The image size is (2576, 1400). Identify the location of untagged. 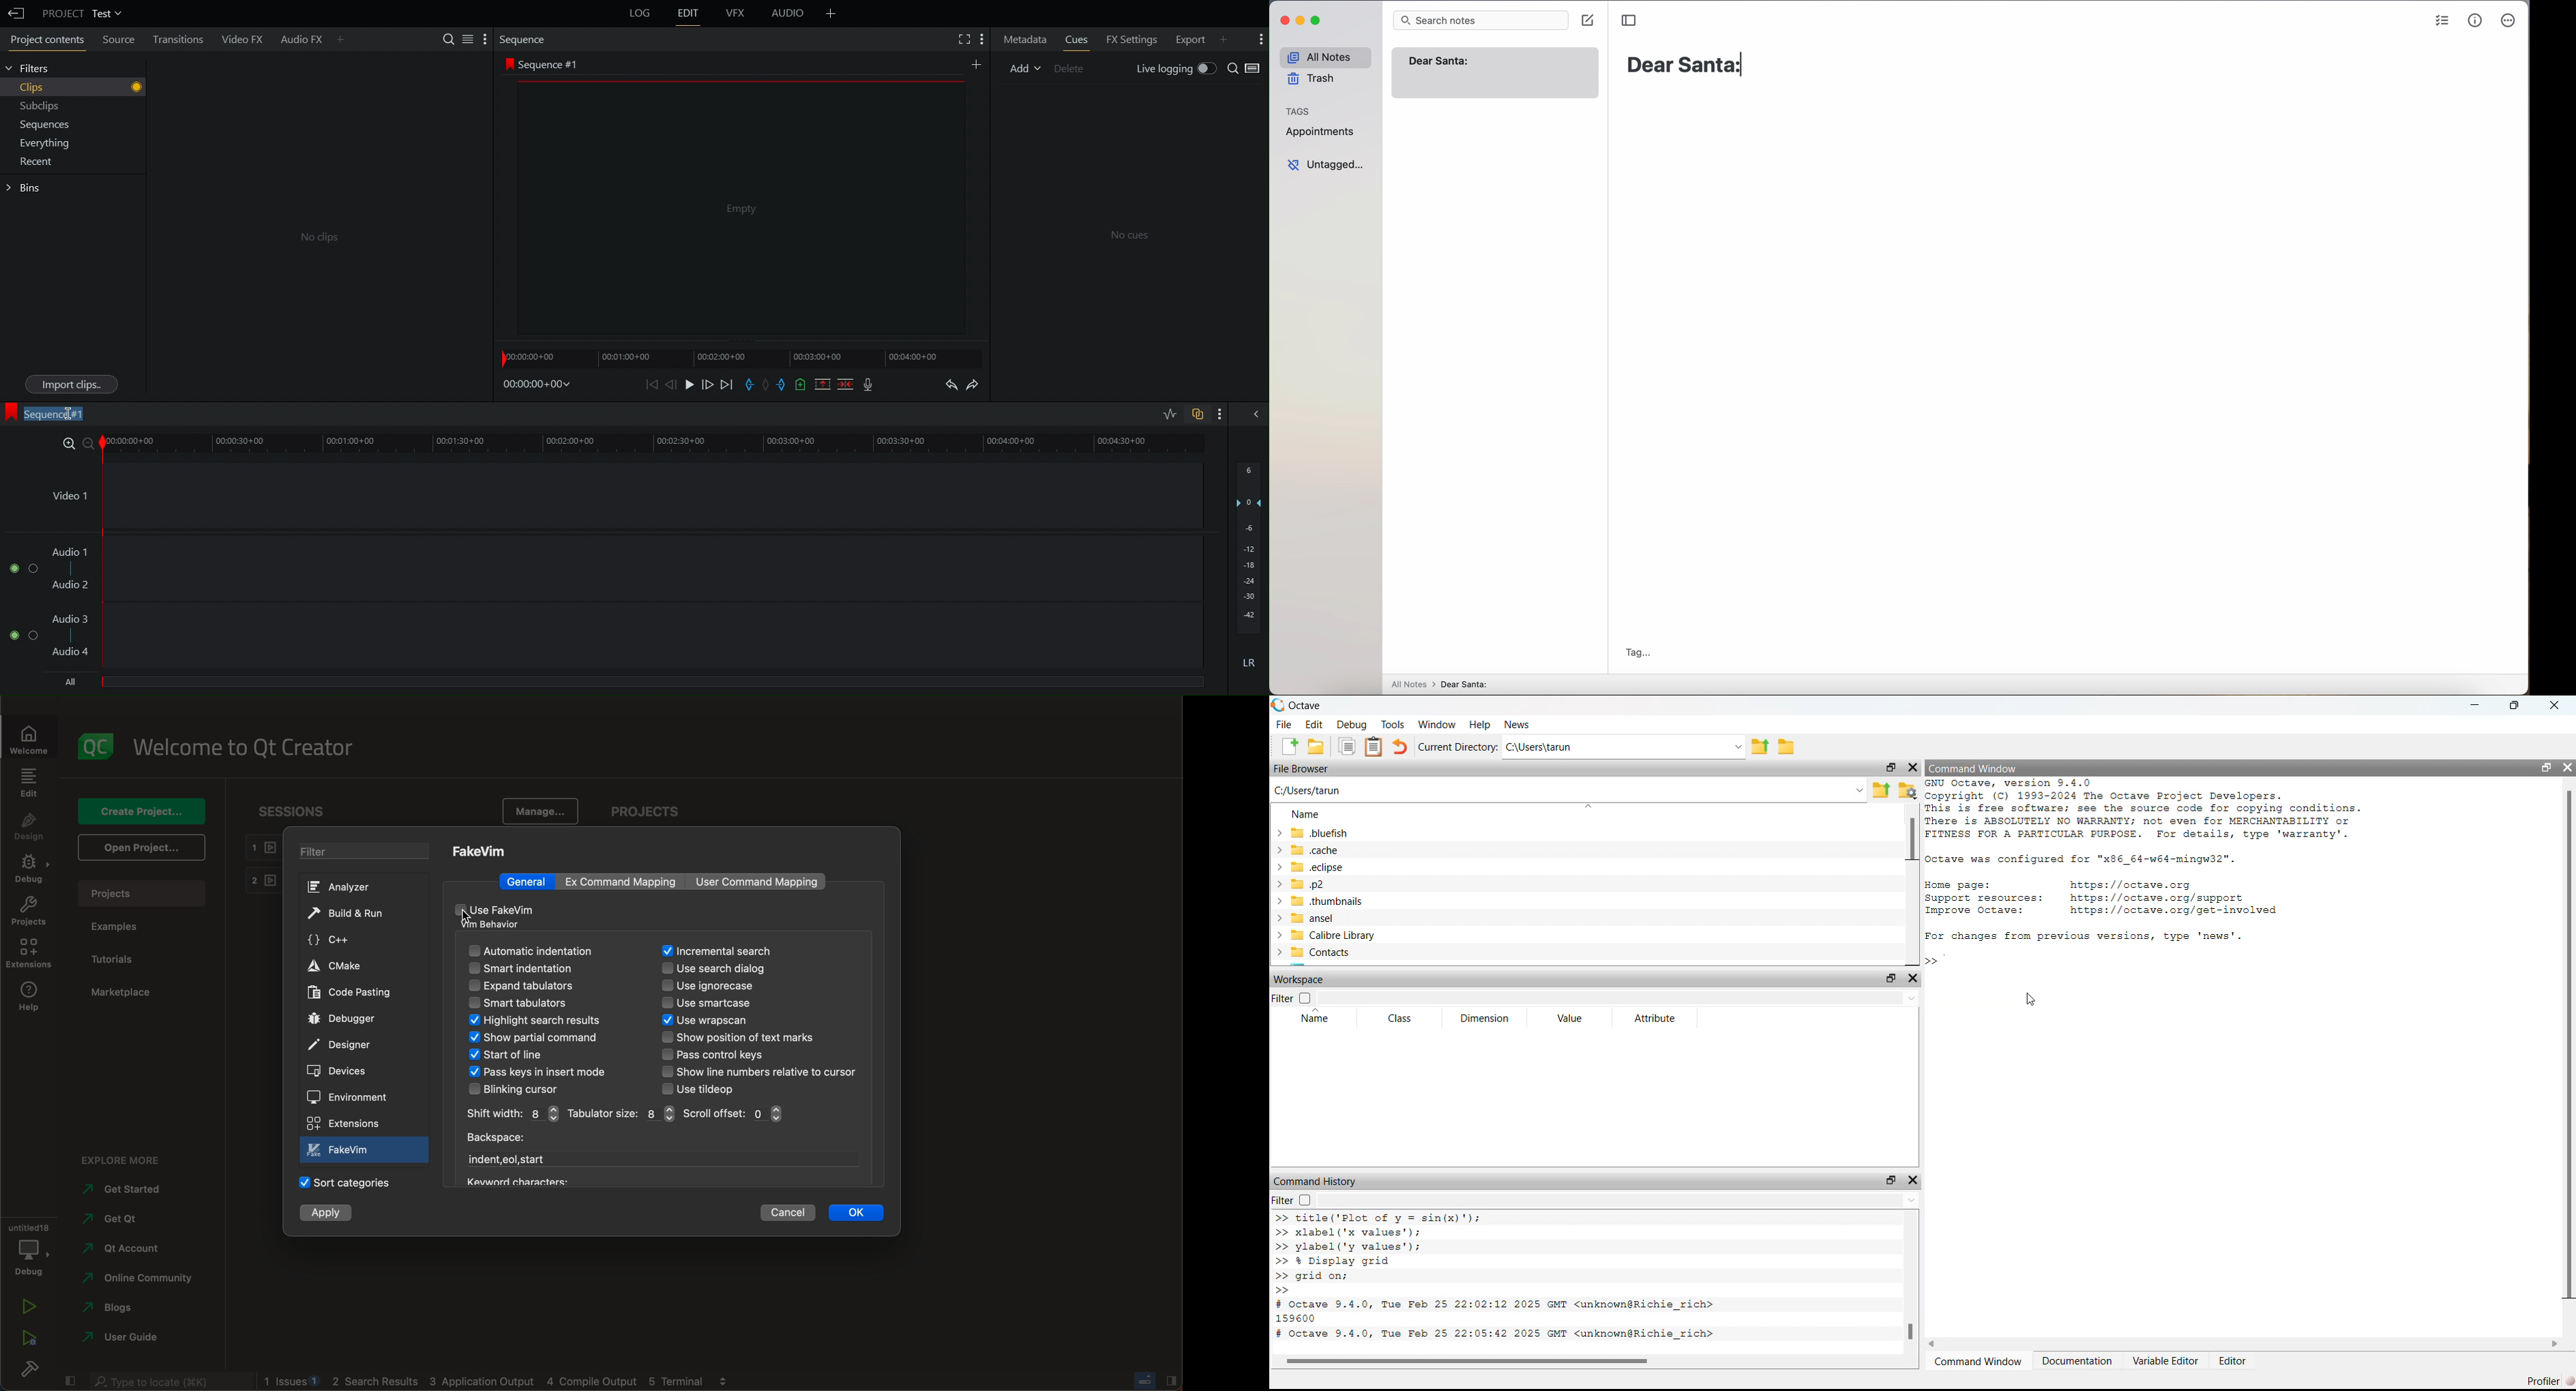
(1331, 165).